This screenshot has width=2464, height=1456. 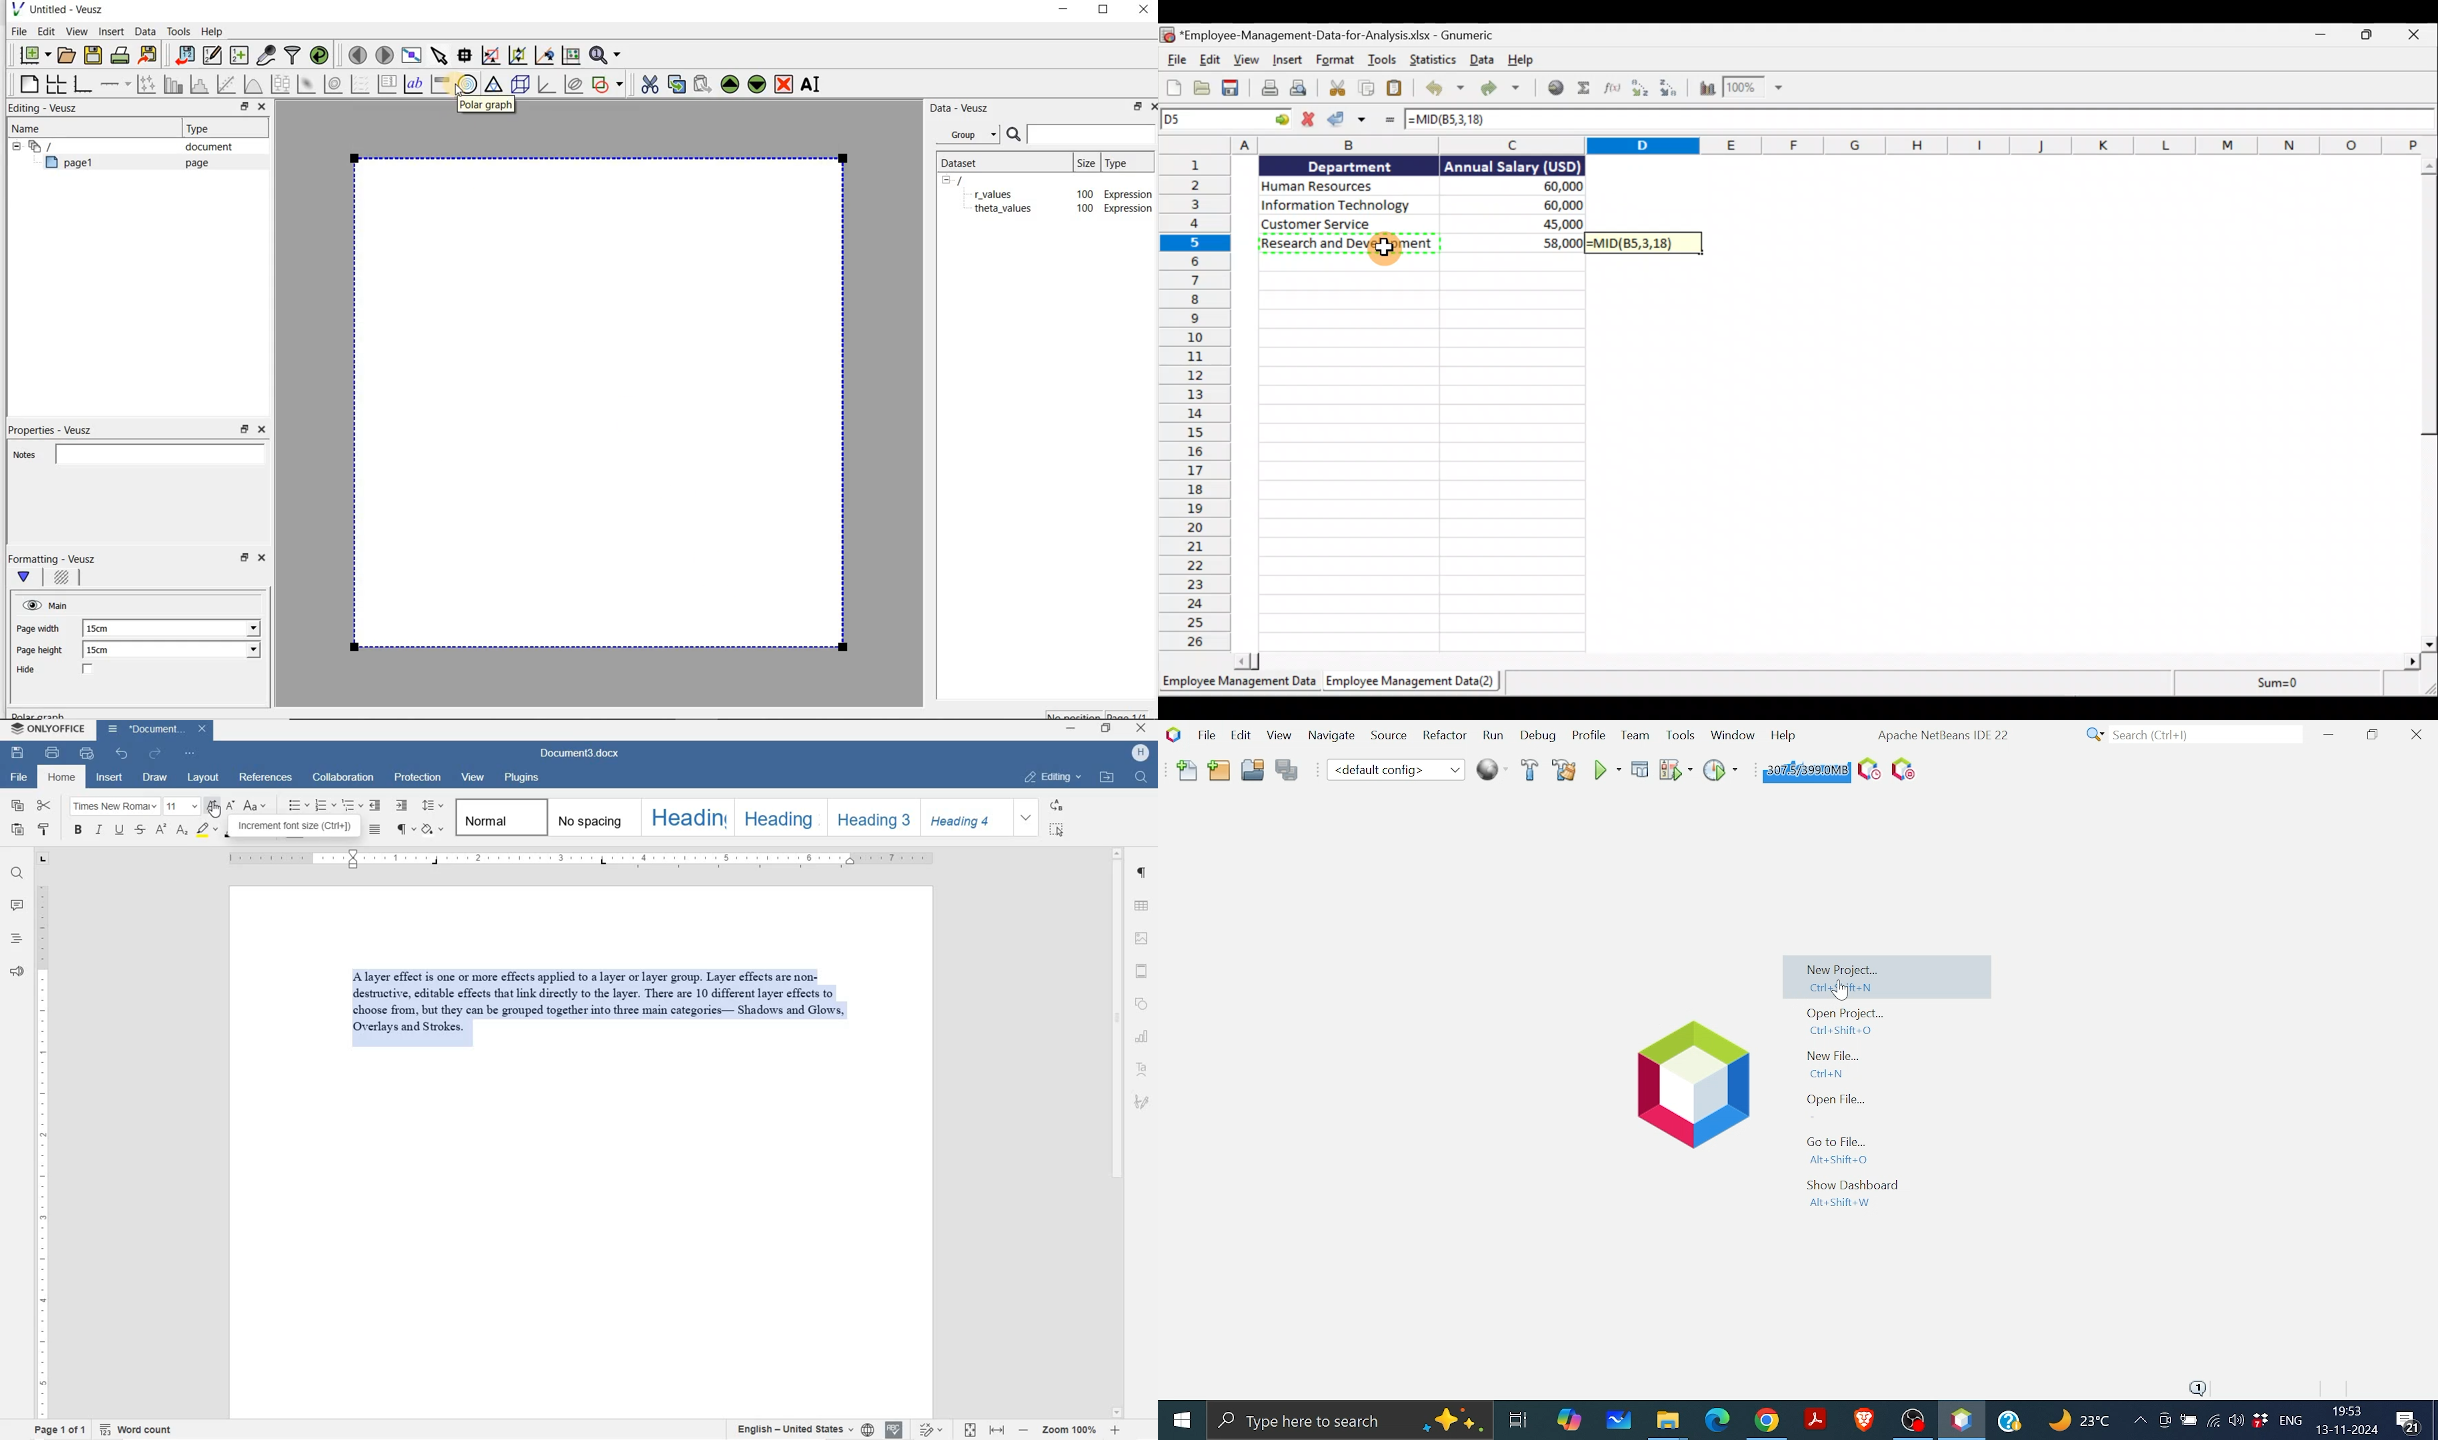 I want to click on move to the previous page, so click(x=359, y=53).